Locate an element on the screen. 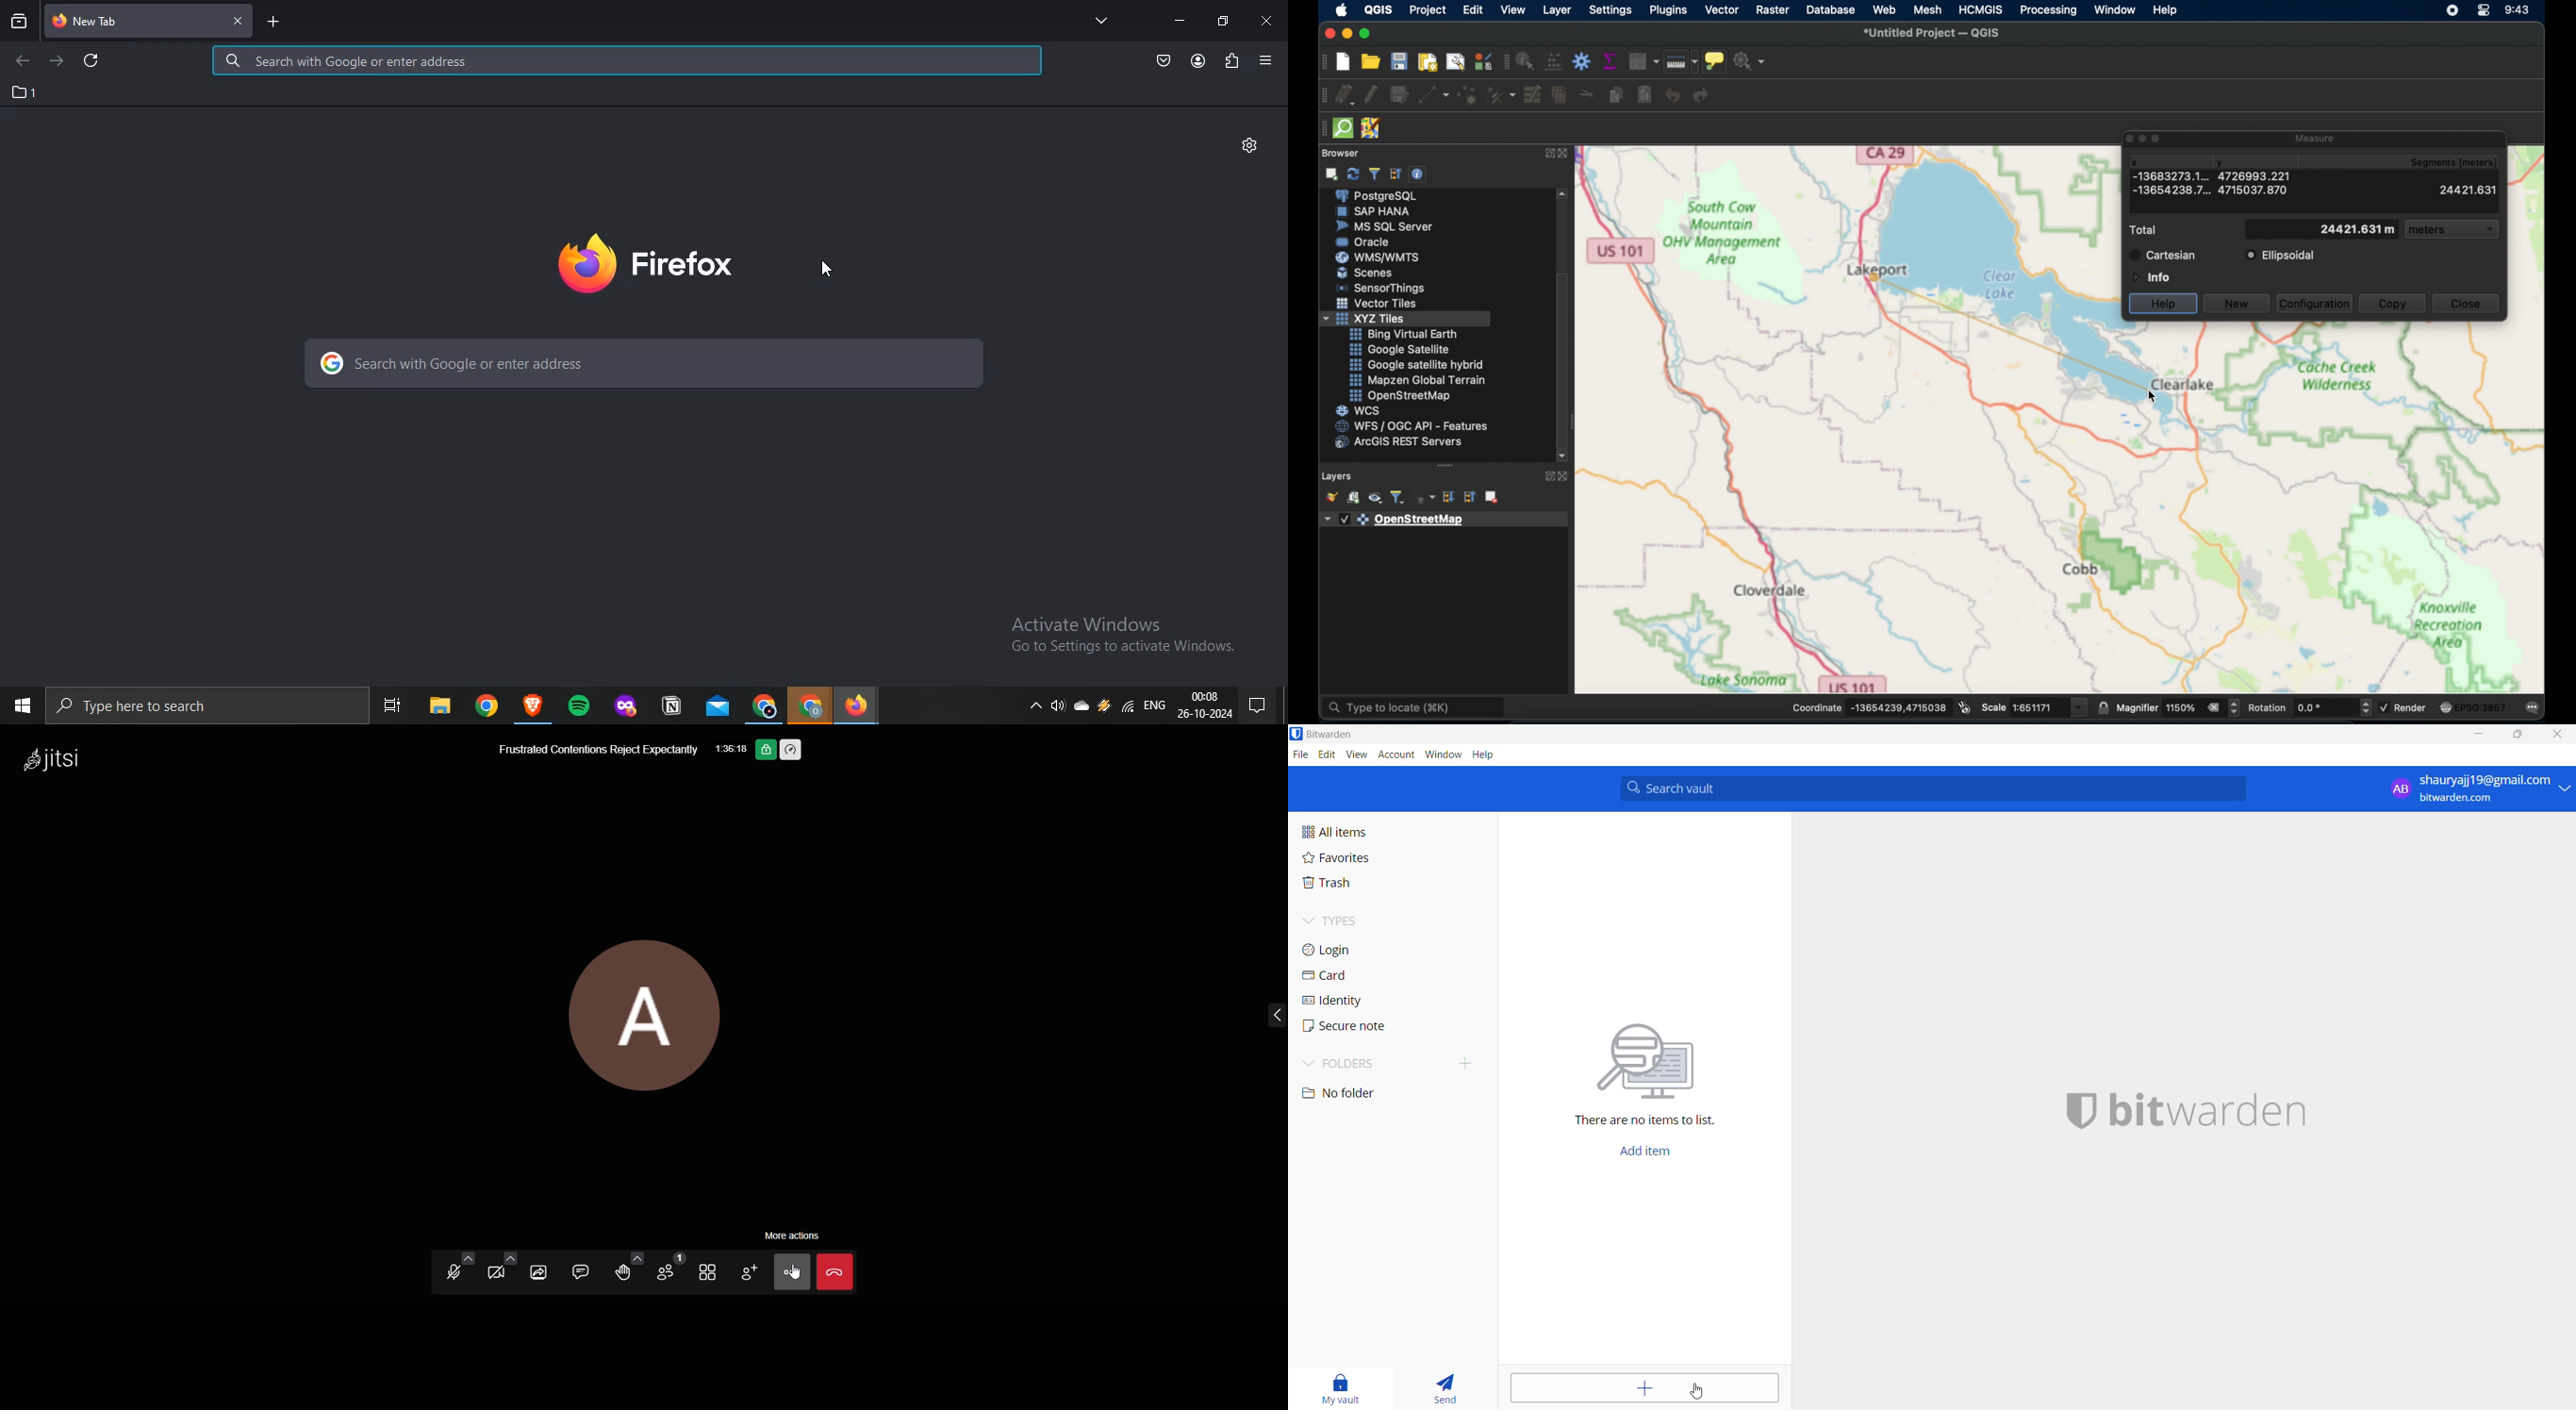 The image size is (2576, 1428). open project is located at coordinates (1373, 62).